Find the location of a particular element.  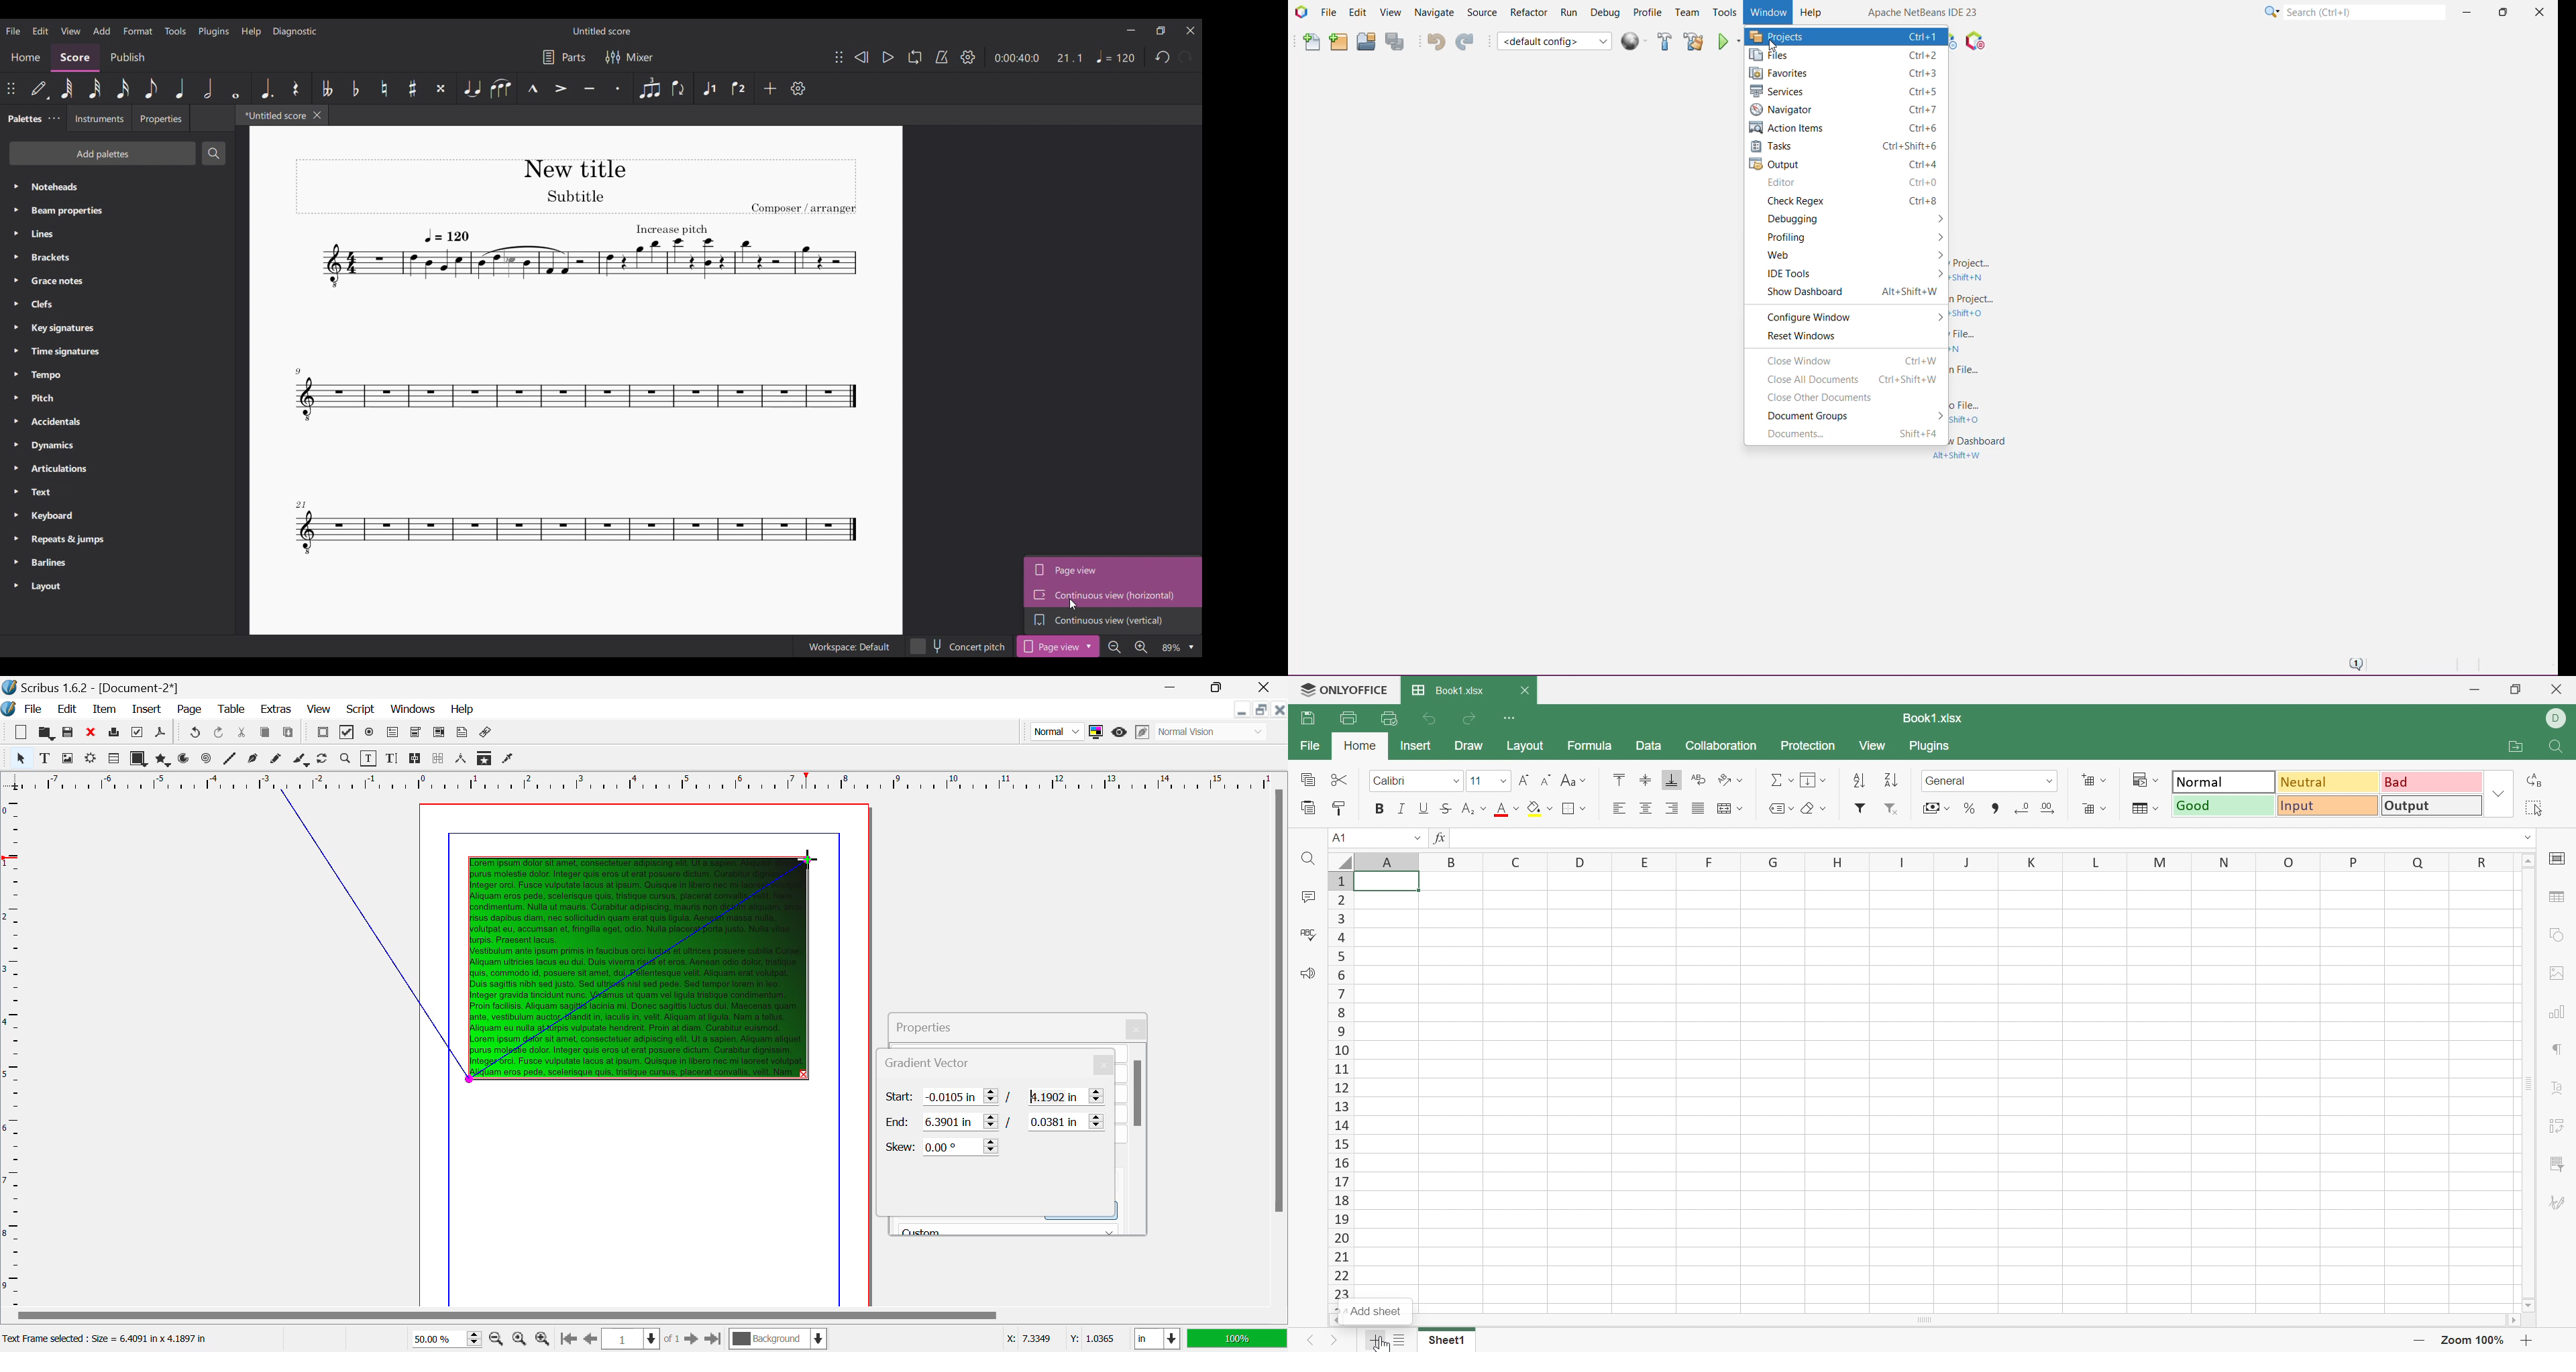

Find is located at coordinates (1307, 859).